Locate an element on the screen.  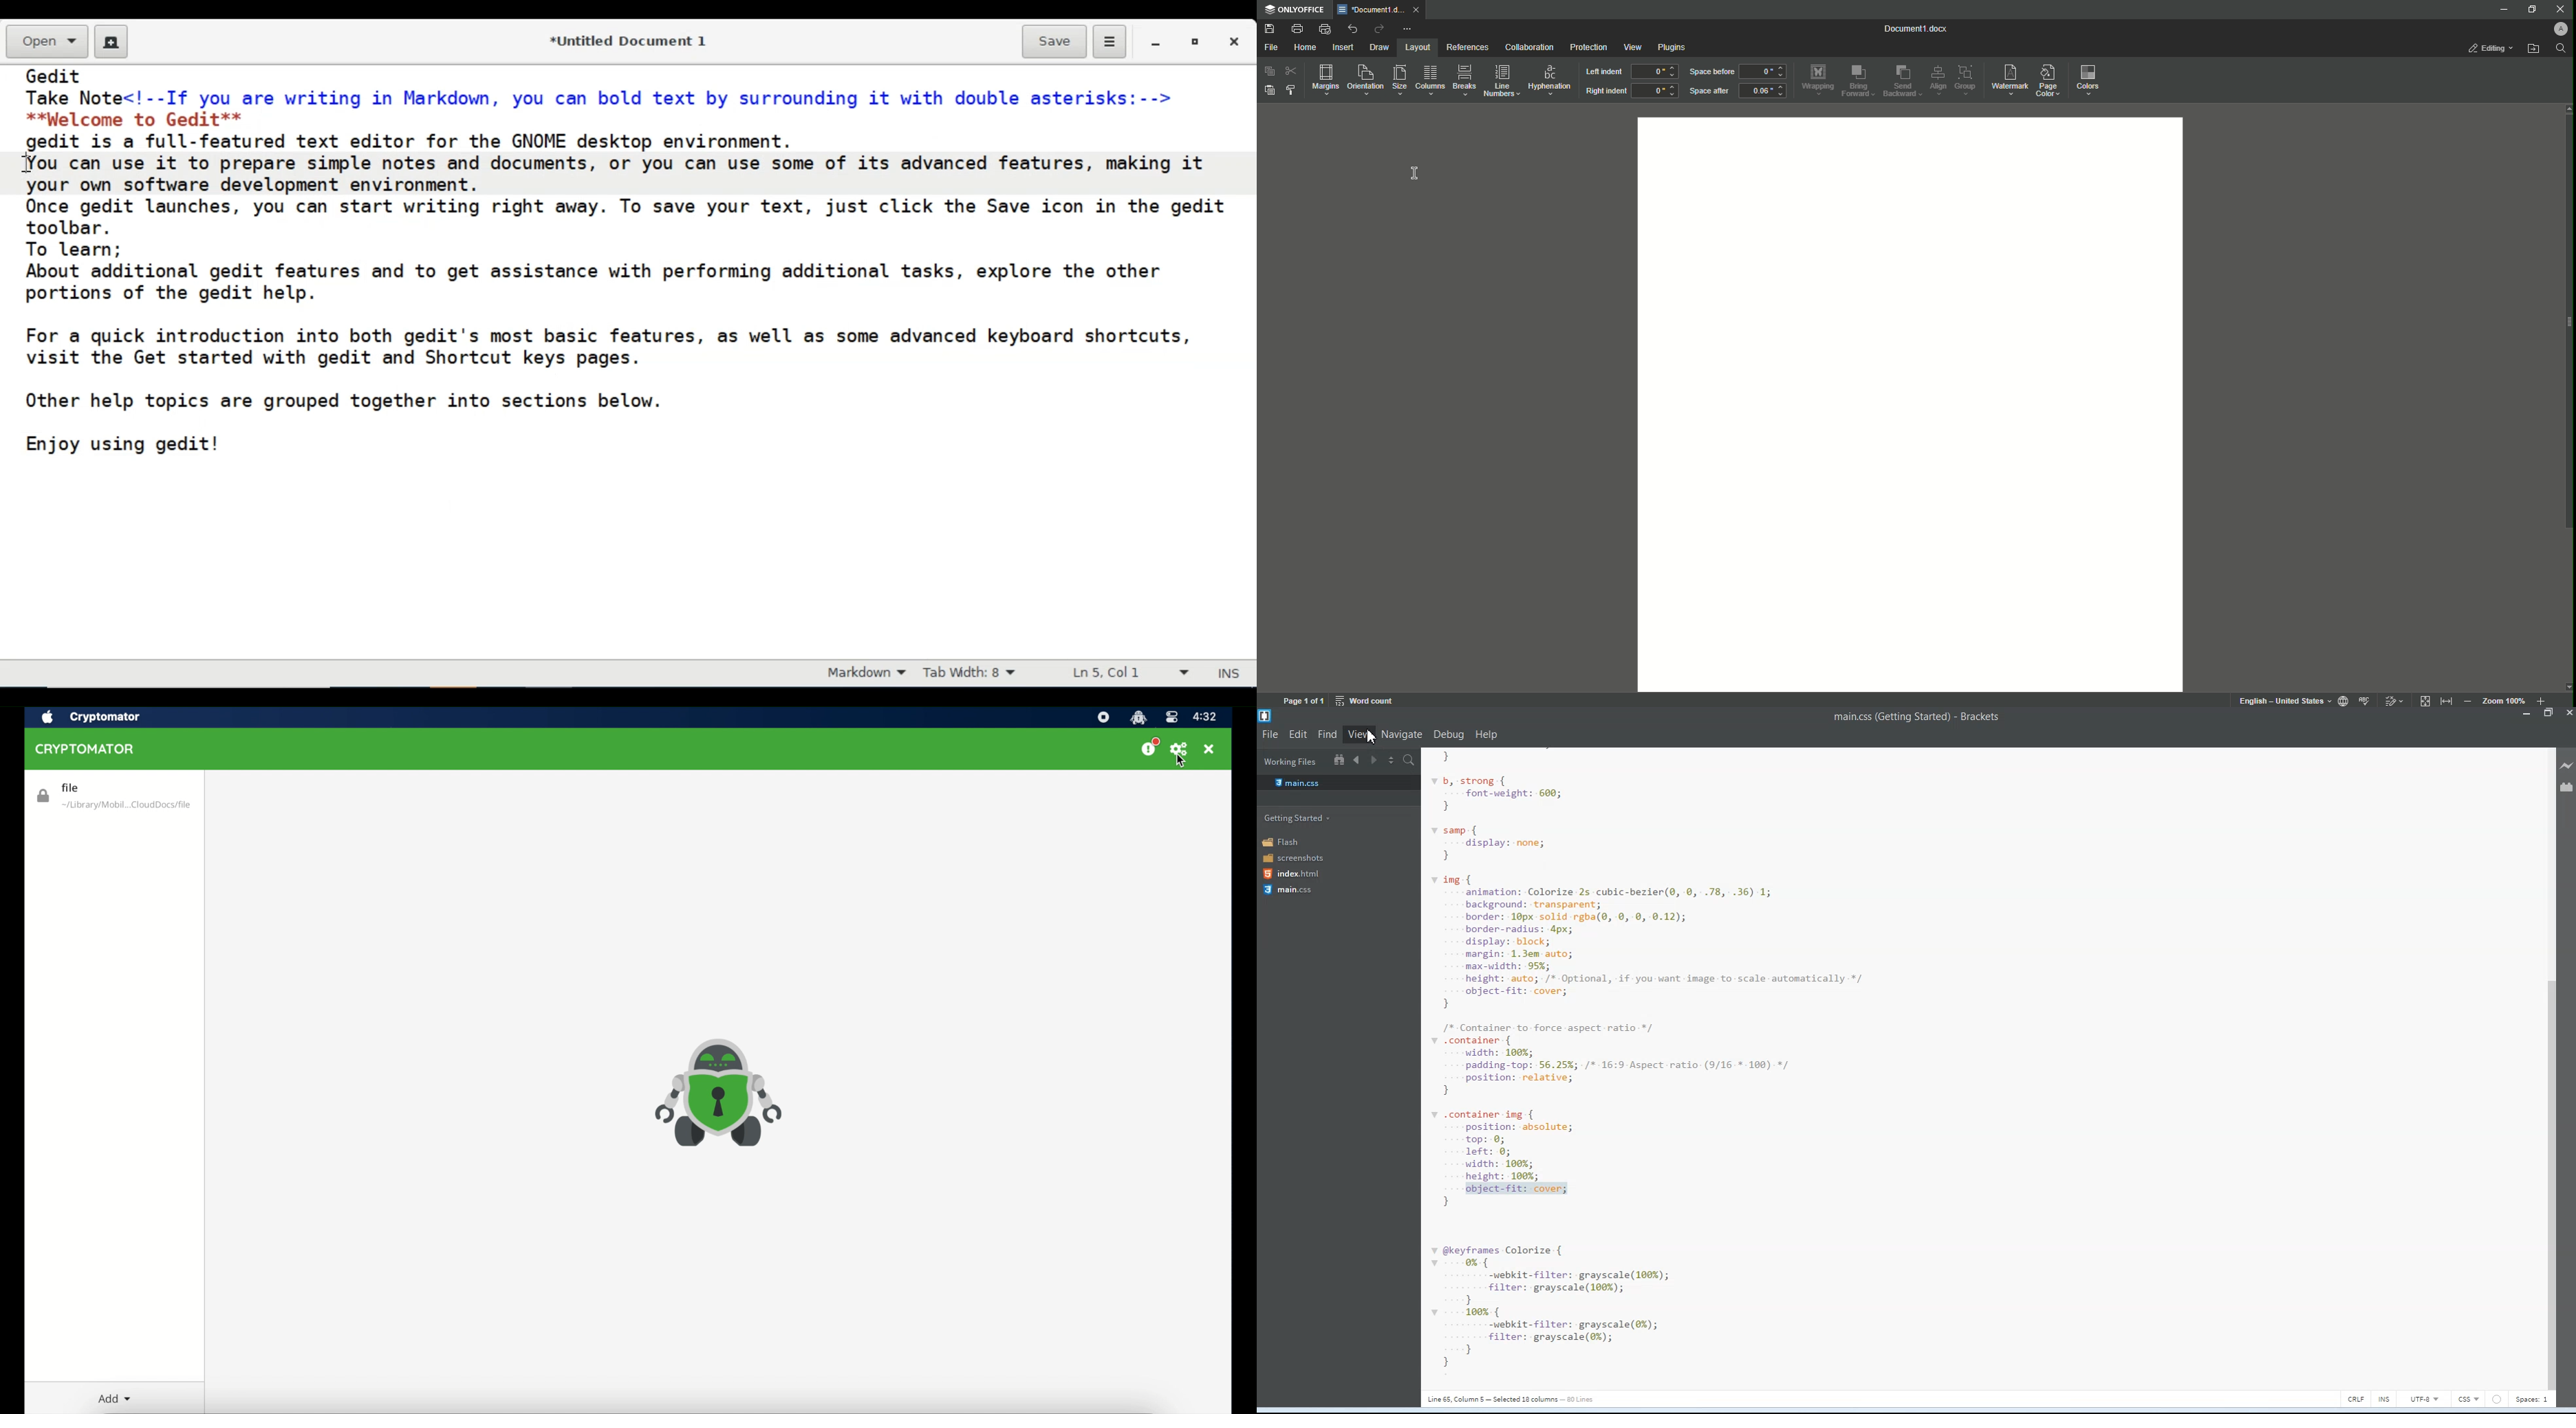
New File is located at coordinates (111, 41).